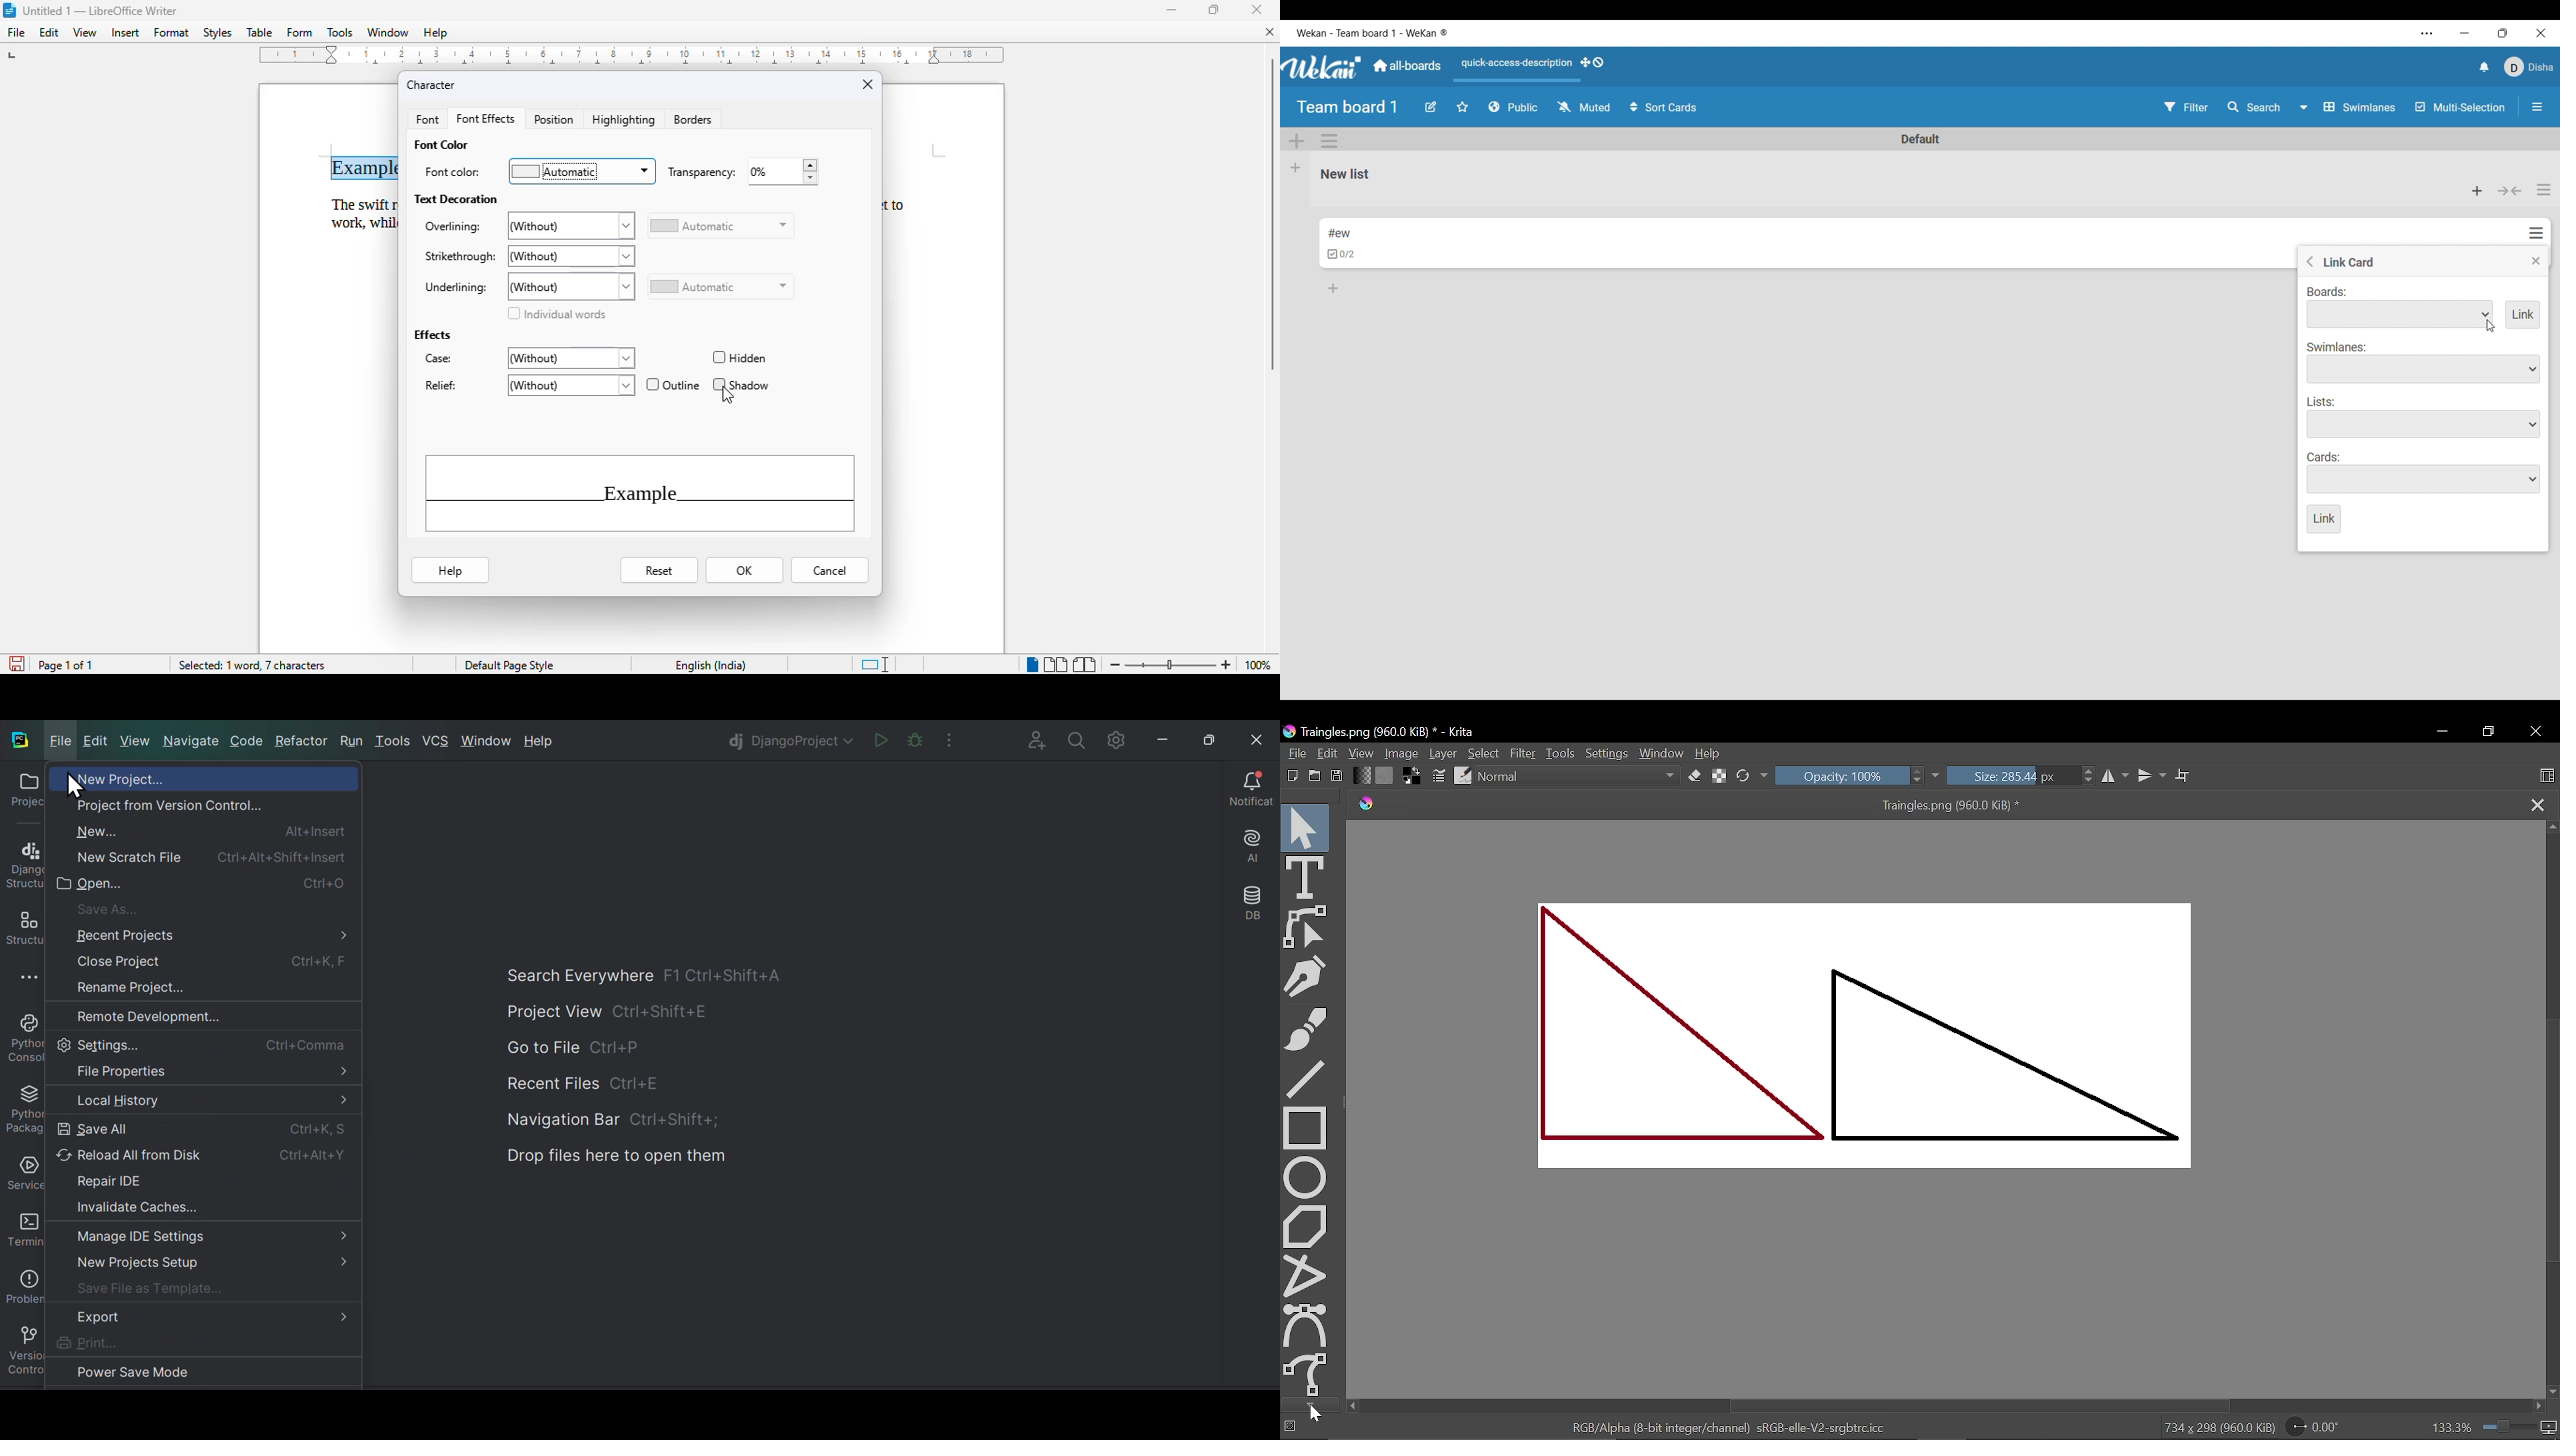 This screenshot has height=1456, width=2576. Describe the element at coordinates (209, 962) in the screenshot. I see `Close projects` at that location.